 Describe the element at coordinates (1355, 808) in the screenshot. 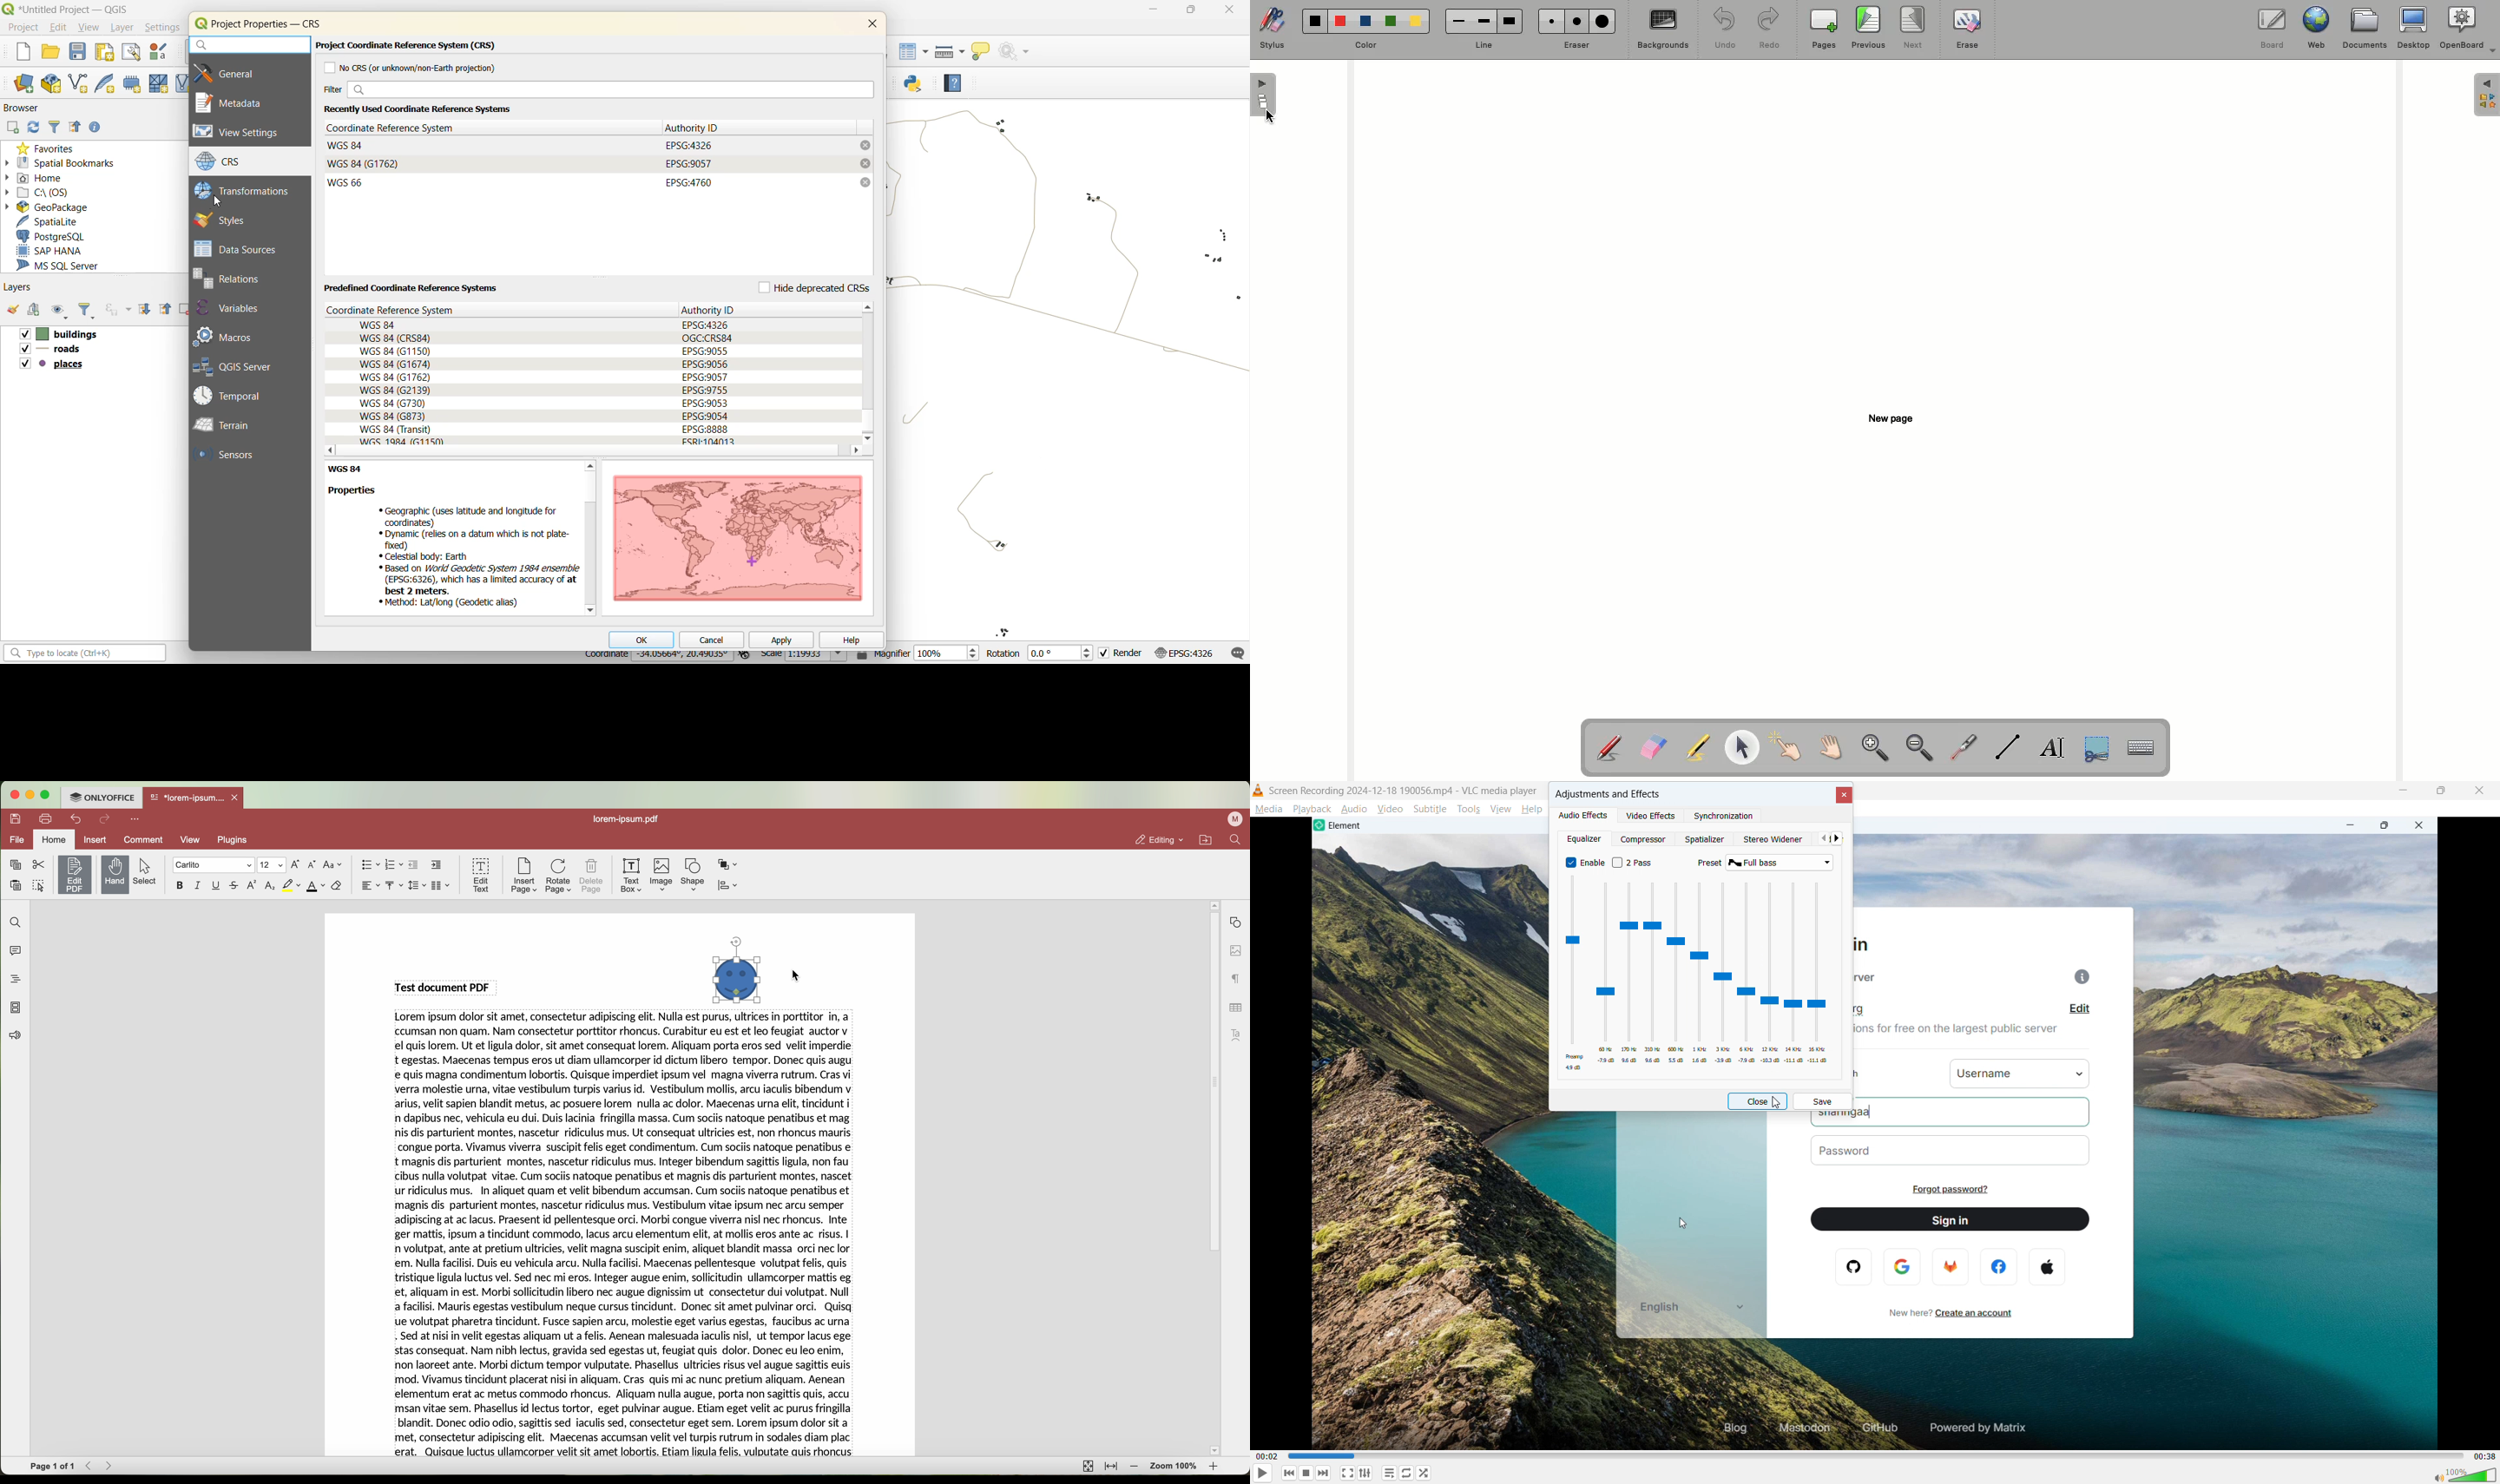

I see `Audio ` at that location.